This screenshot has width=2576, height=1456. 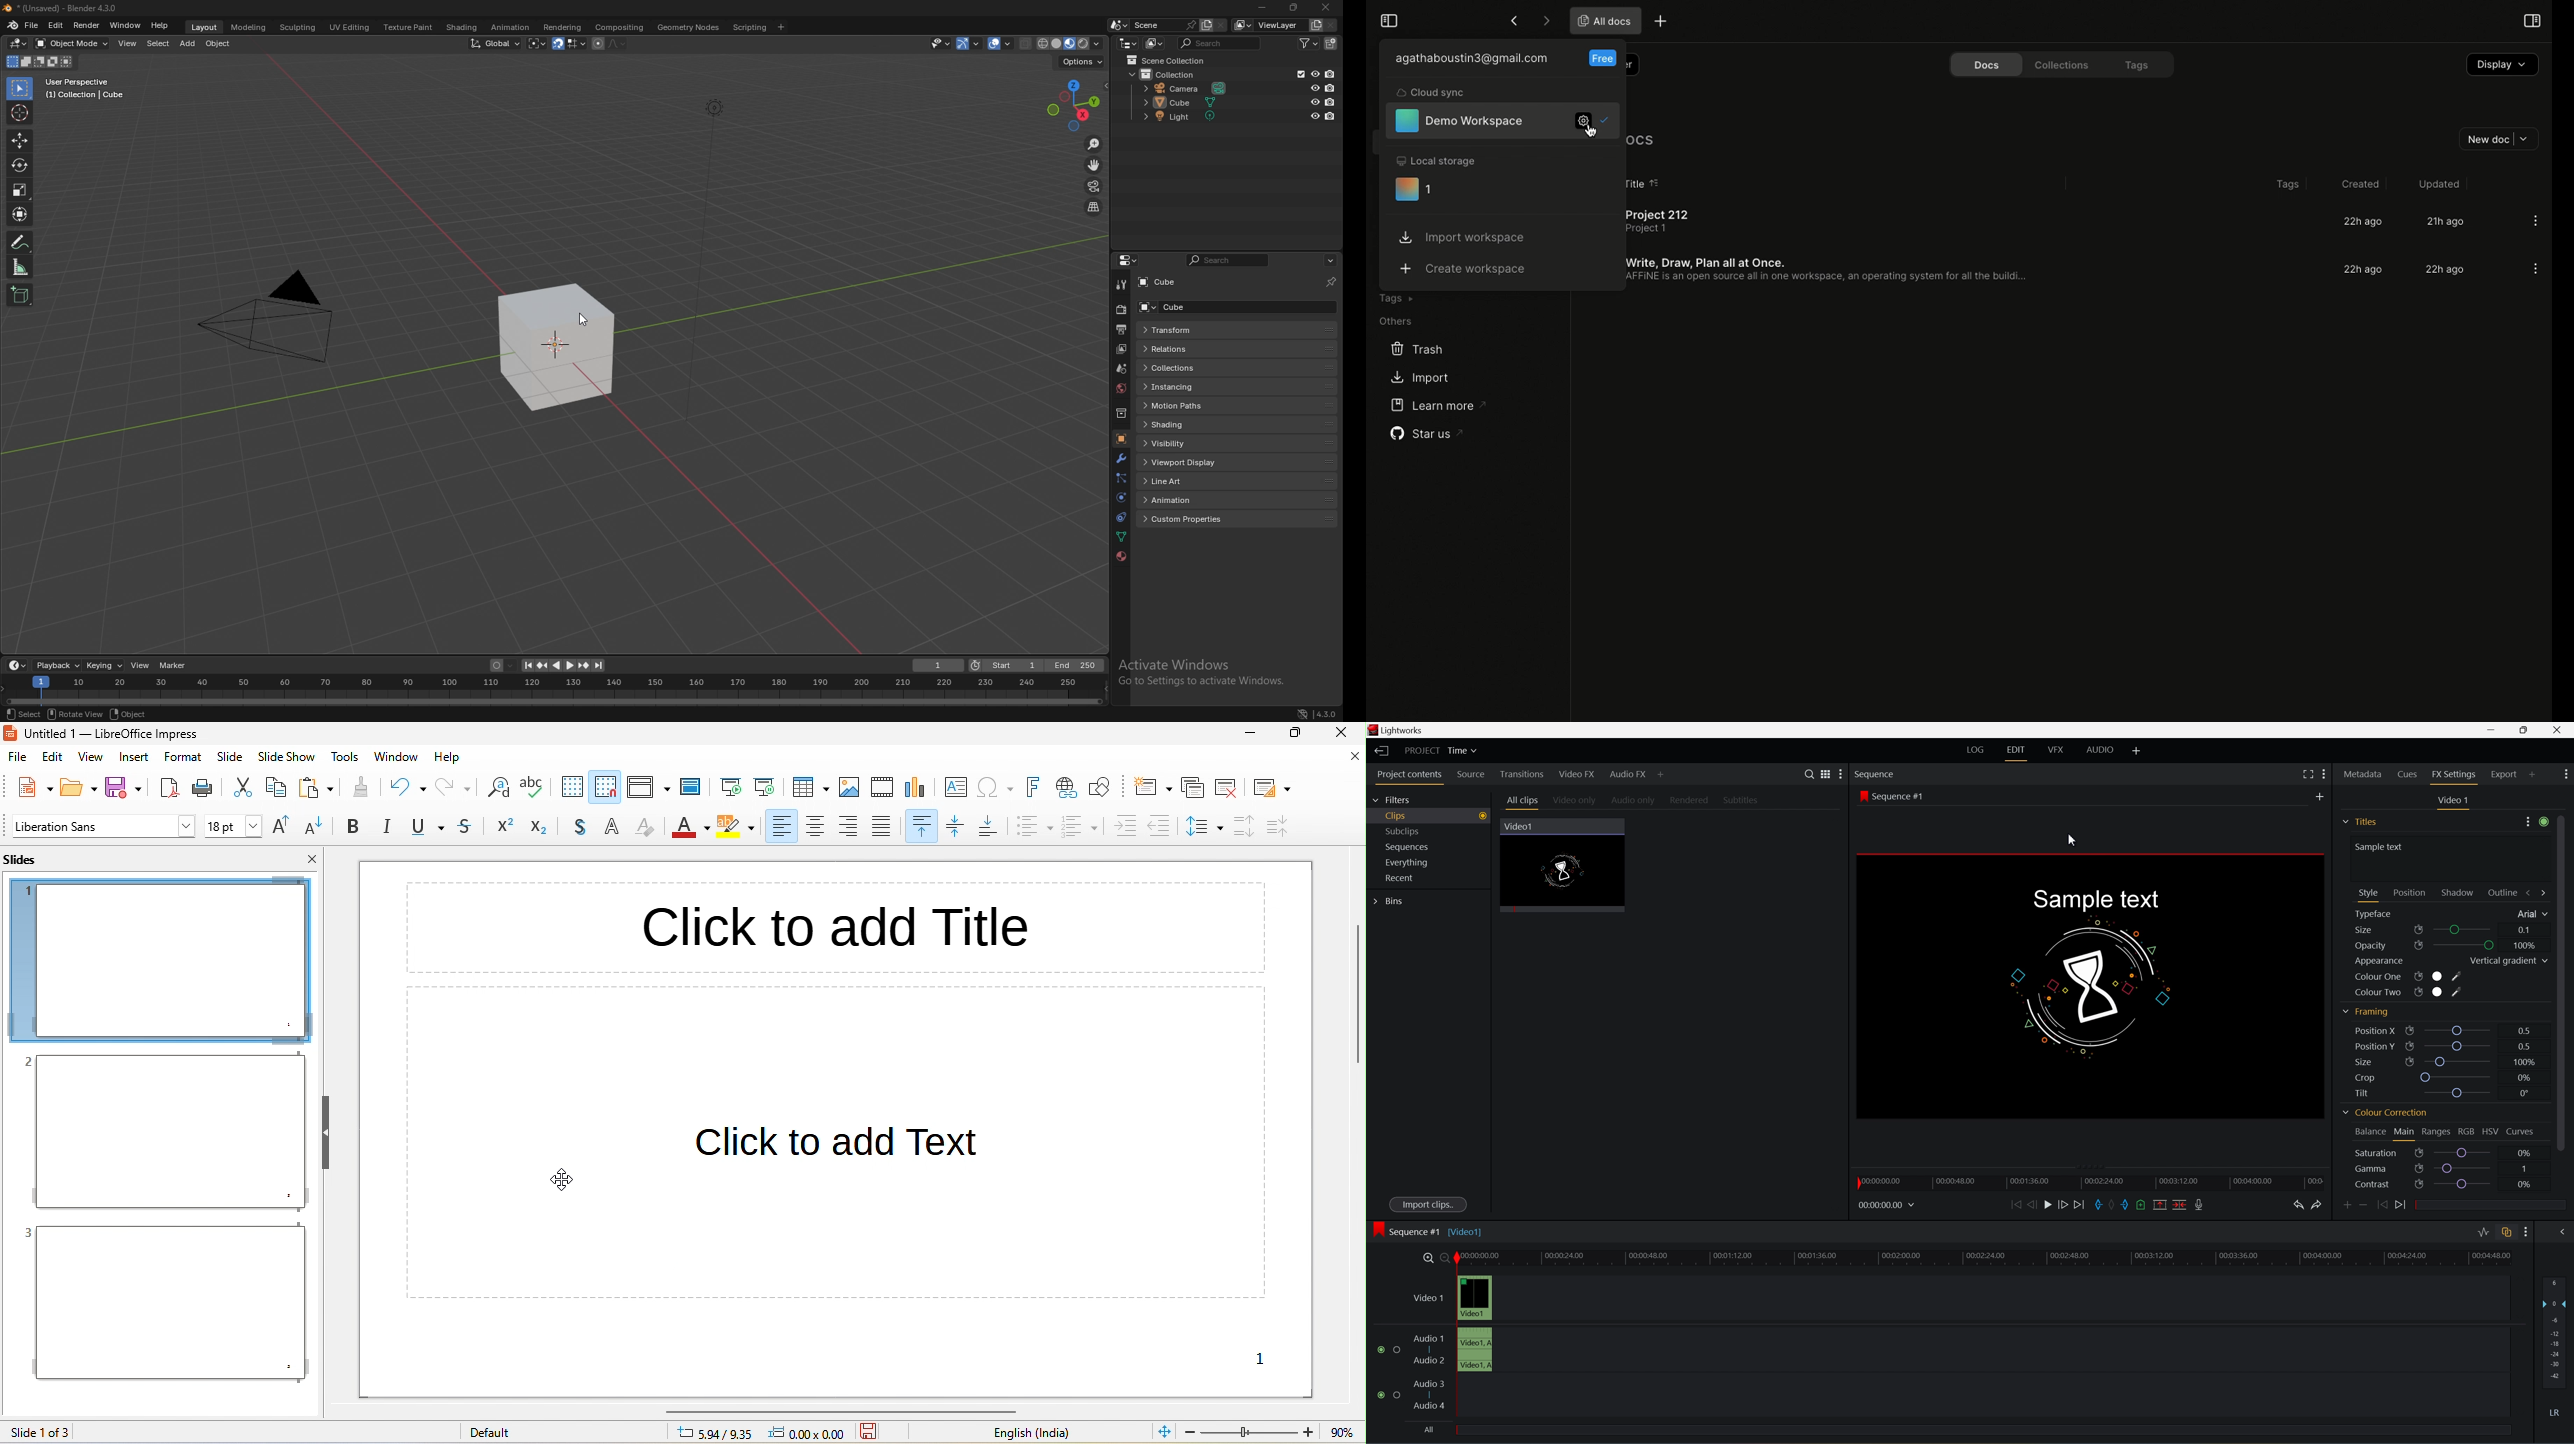 What do you see at coordinates (1331, 101) in the screenshot?
I see `disable in renders` at bounding box center [1331, 101].